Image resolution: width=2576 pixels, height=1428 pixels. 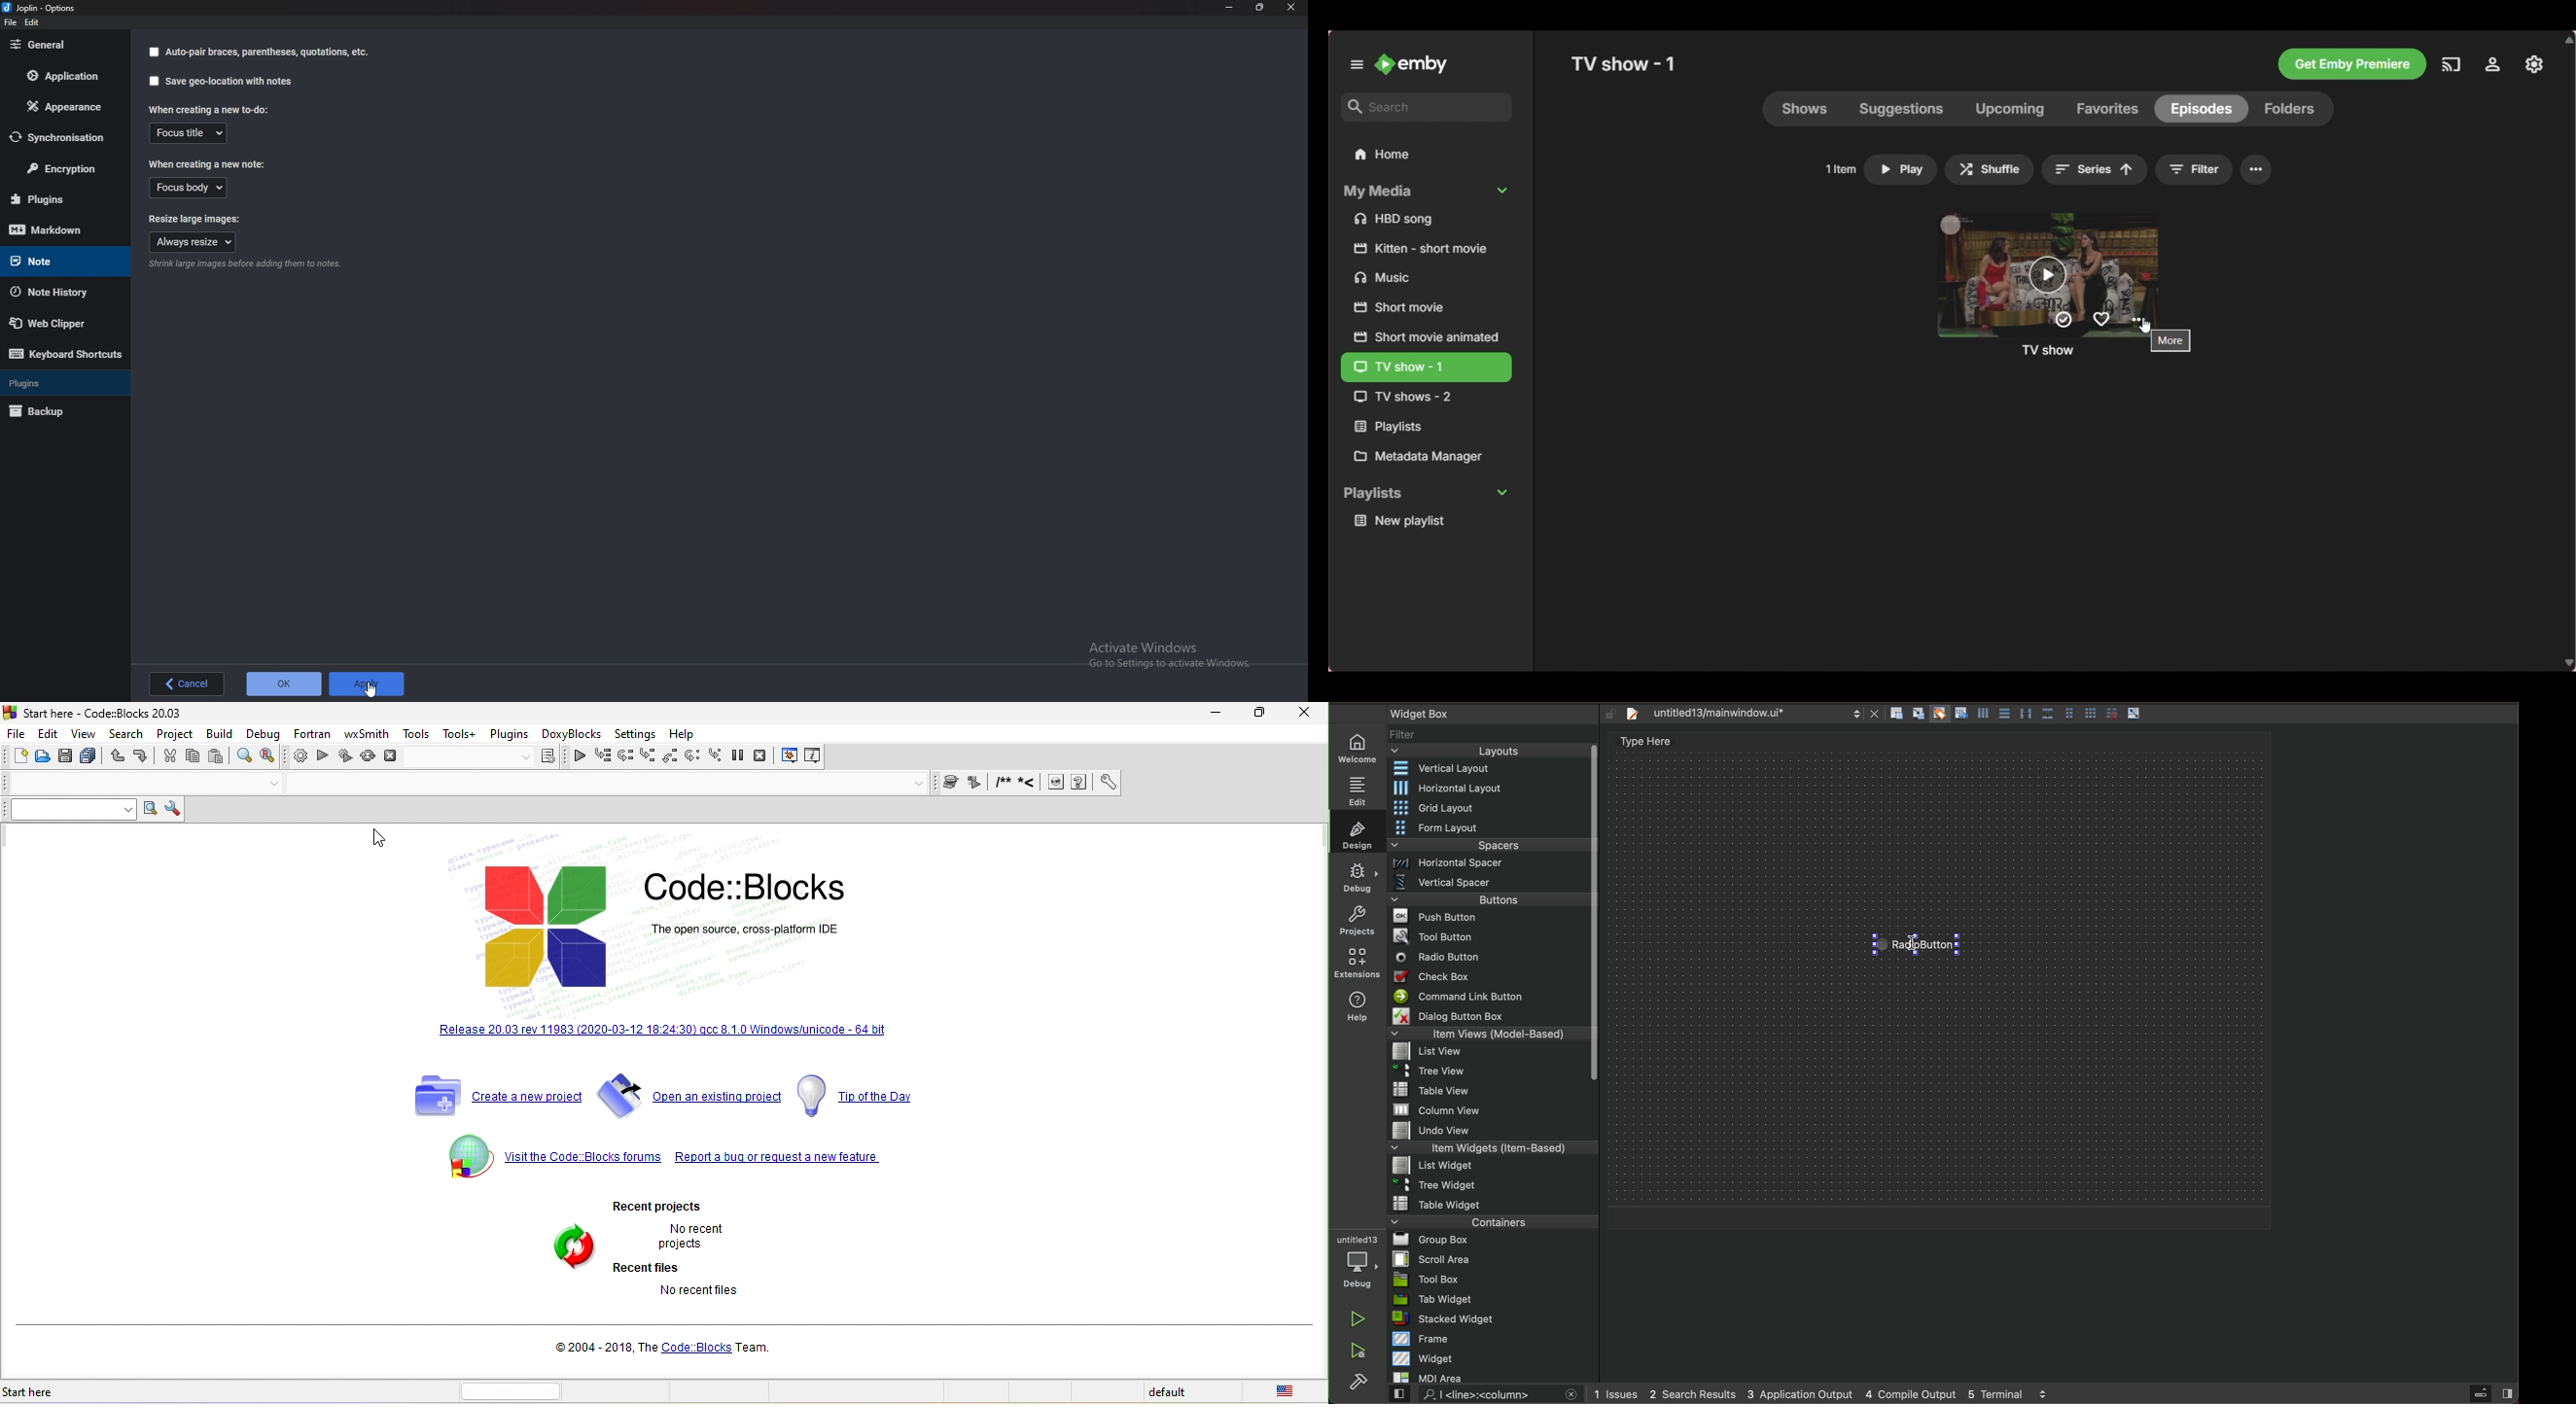 I want to click on find, so click(x=244, y=755).